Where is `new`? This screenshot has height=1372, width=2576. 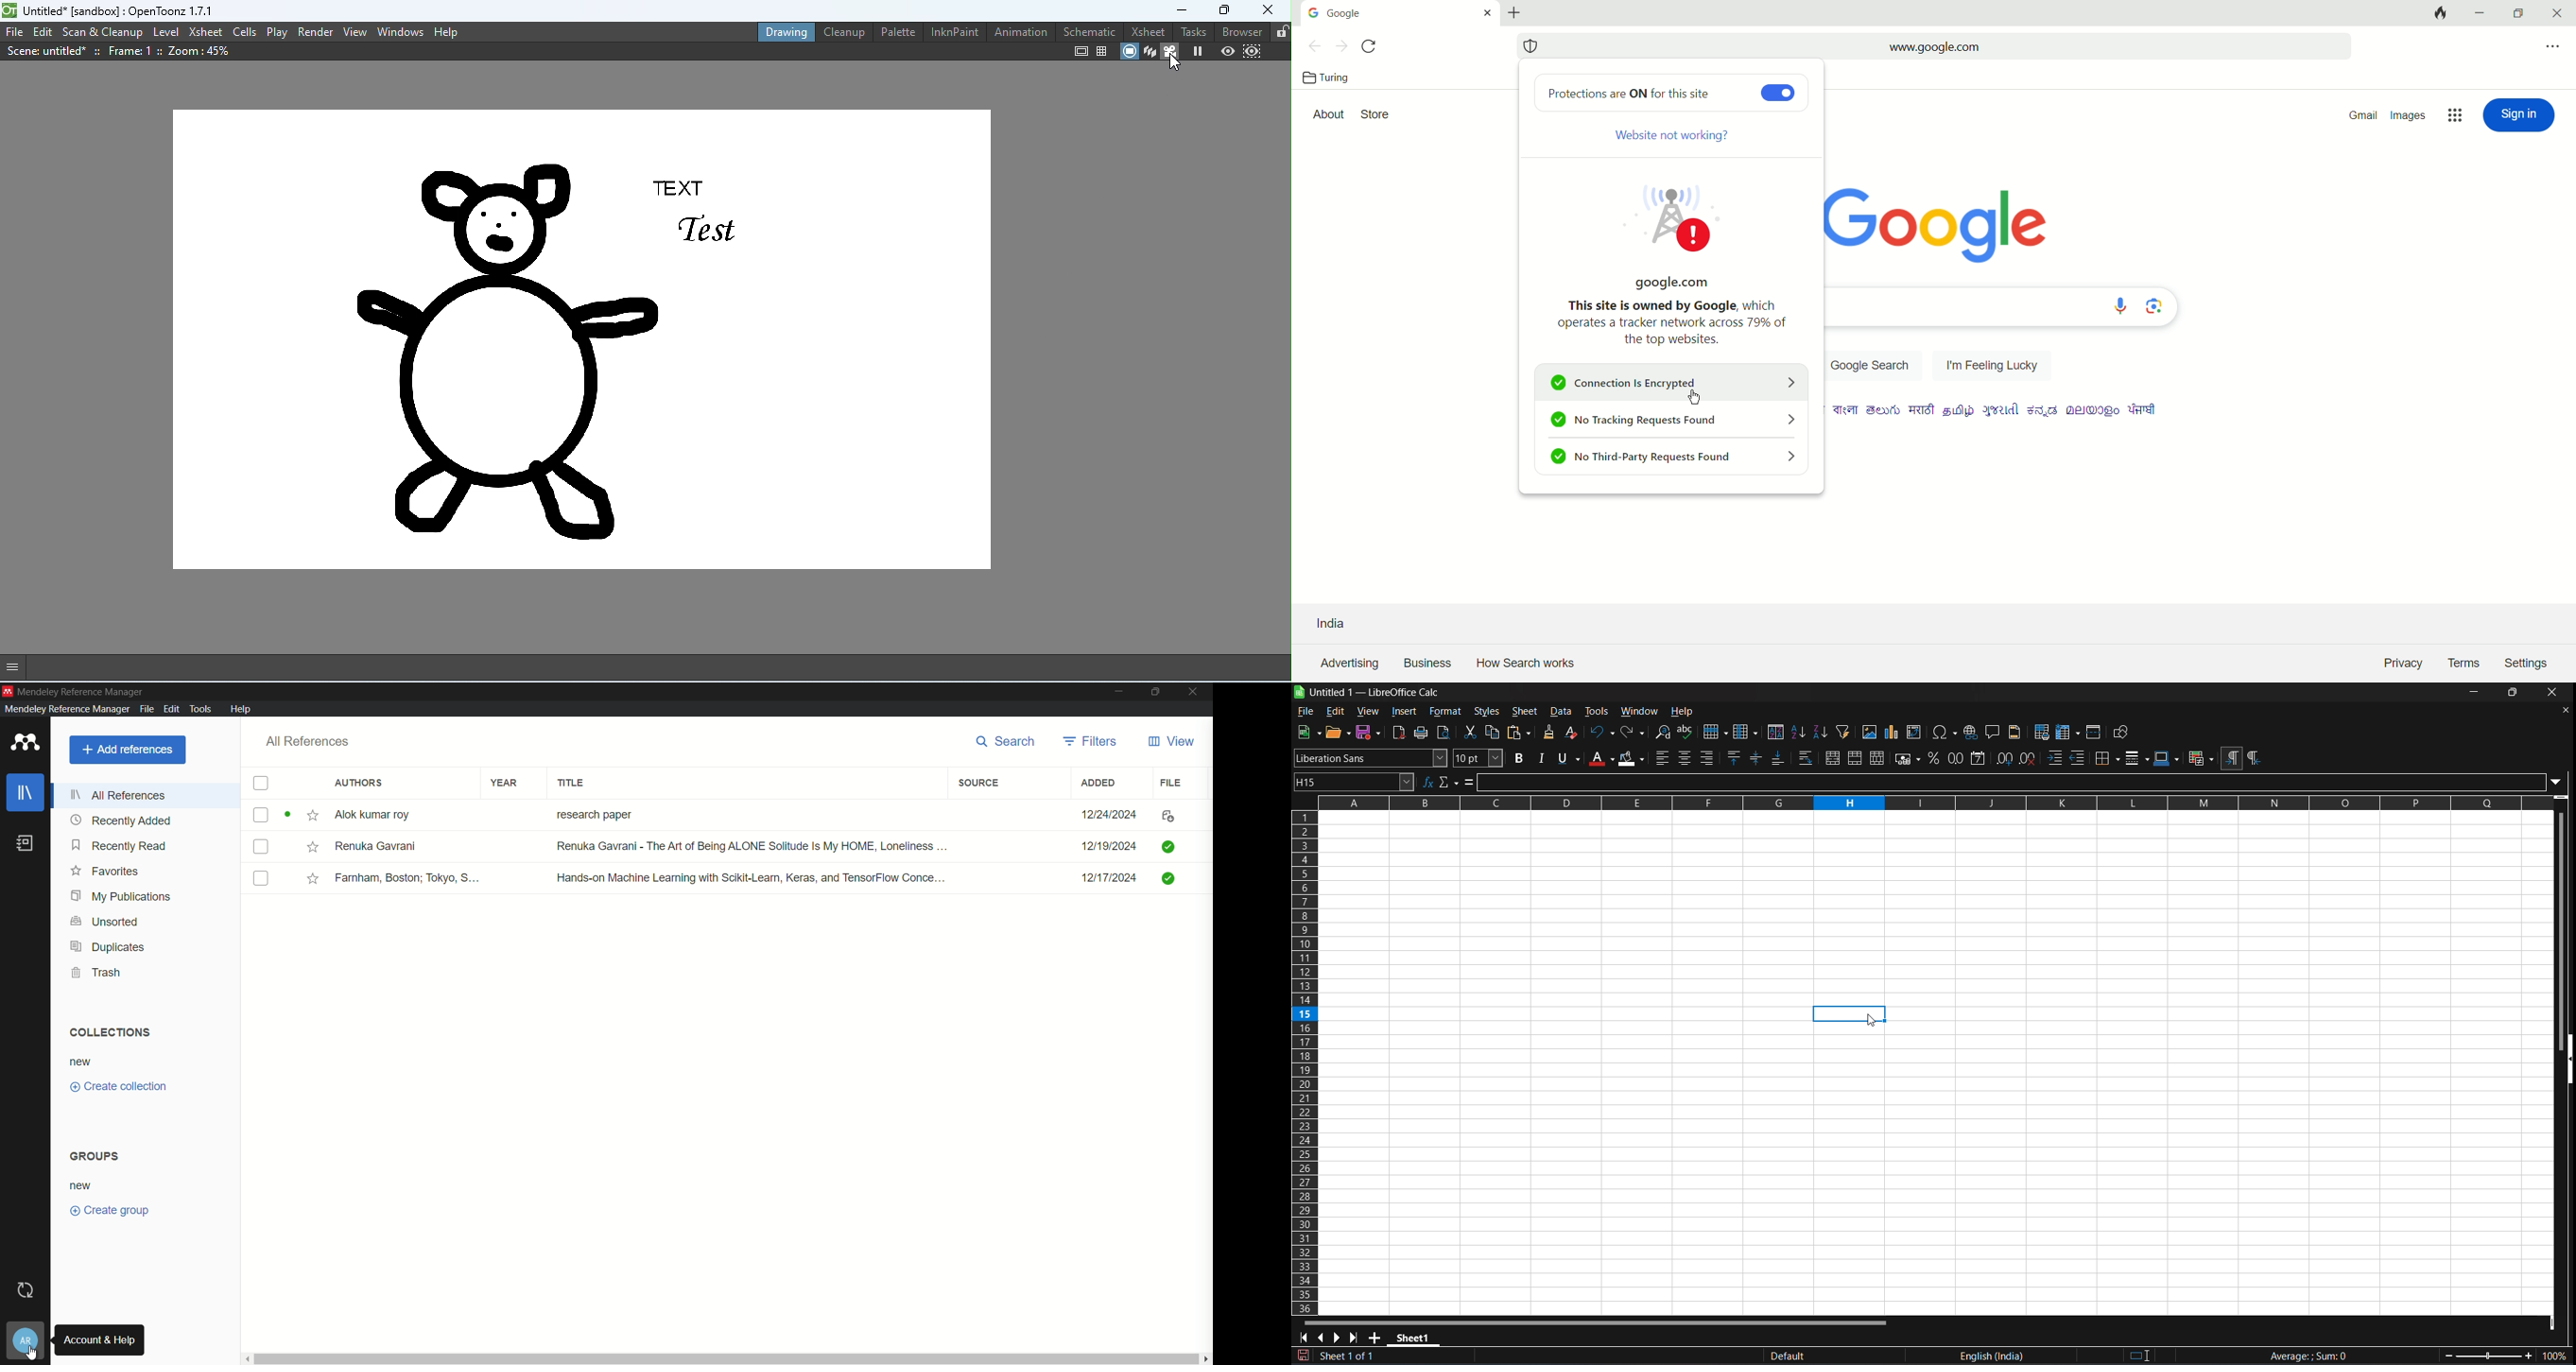 new is located at coordinates (83, 1185).